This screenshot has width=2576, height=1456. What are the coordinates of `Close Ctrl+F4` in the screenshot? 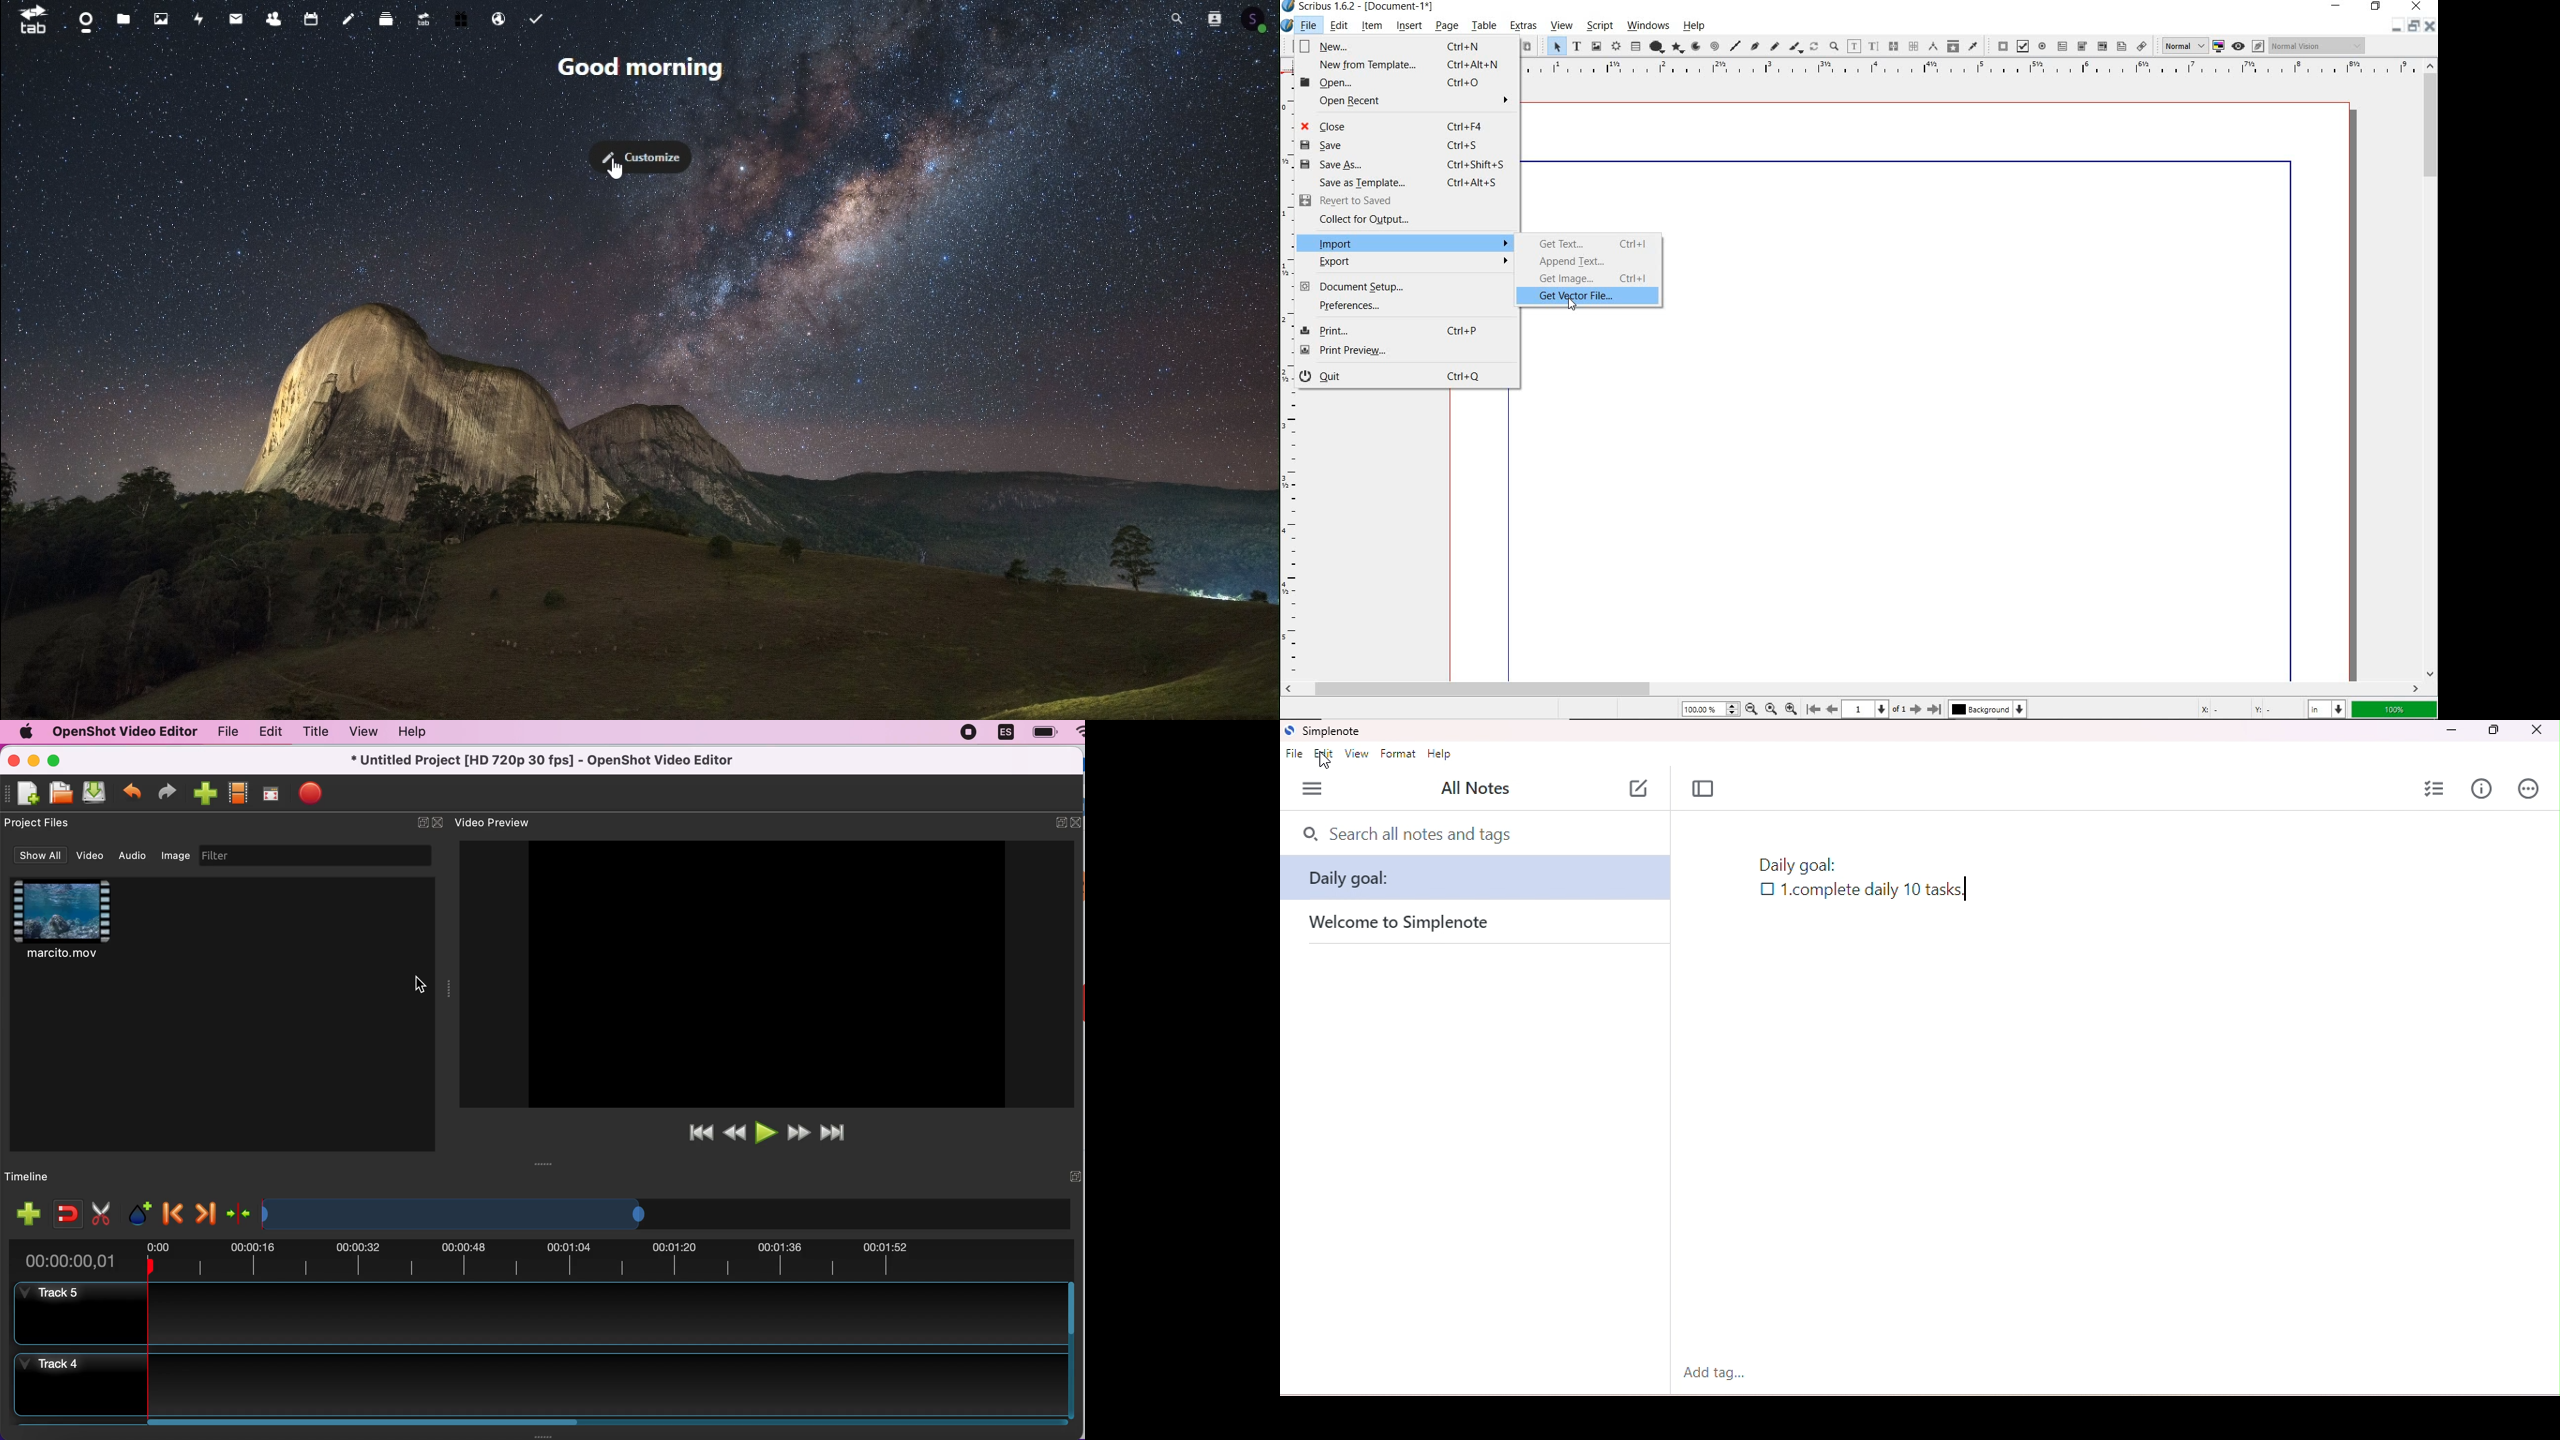 It's located at (1399, 127).